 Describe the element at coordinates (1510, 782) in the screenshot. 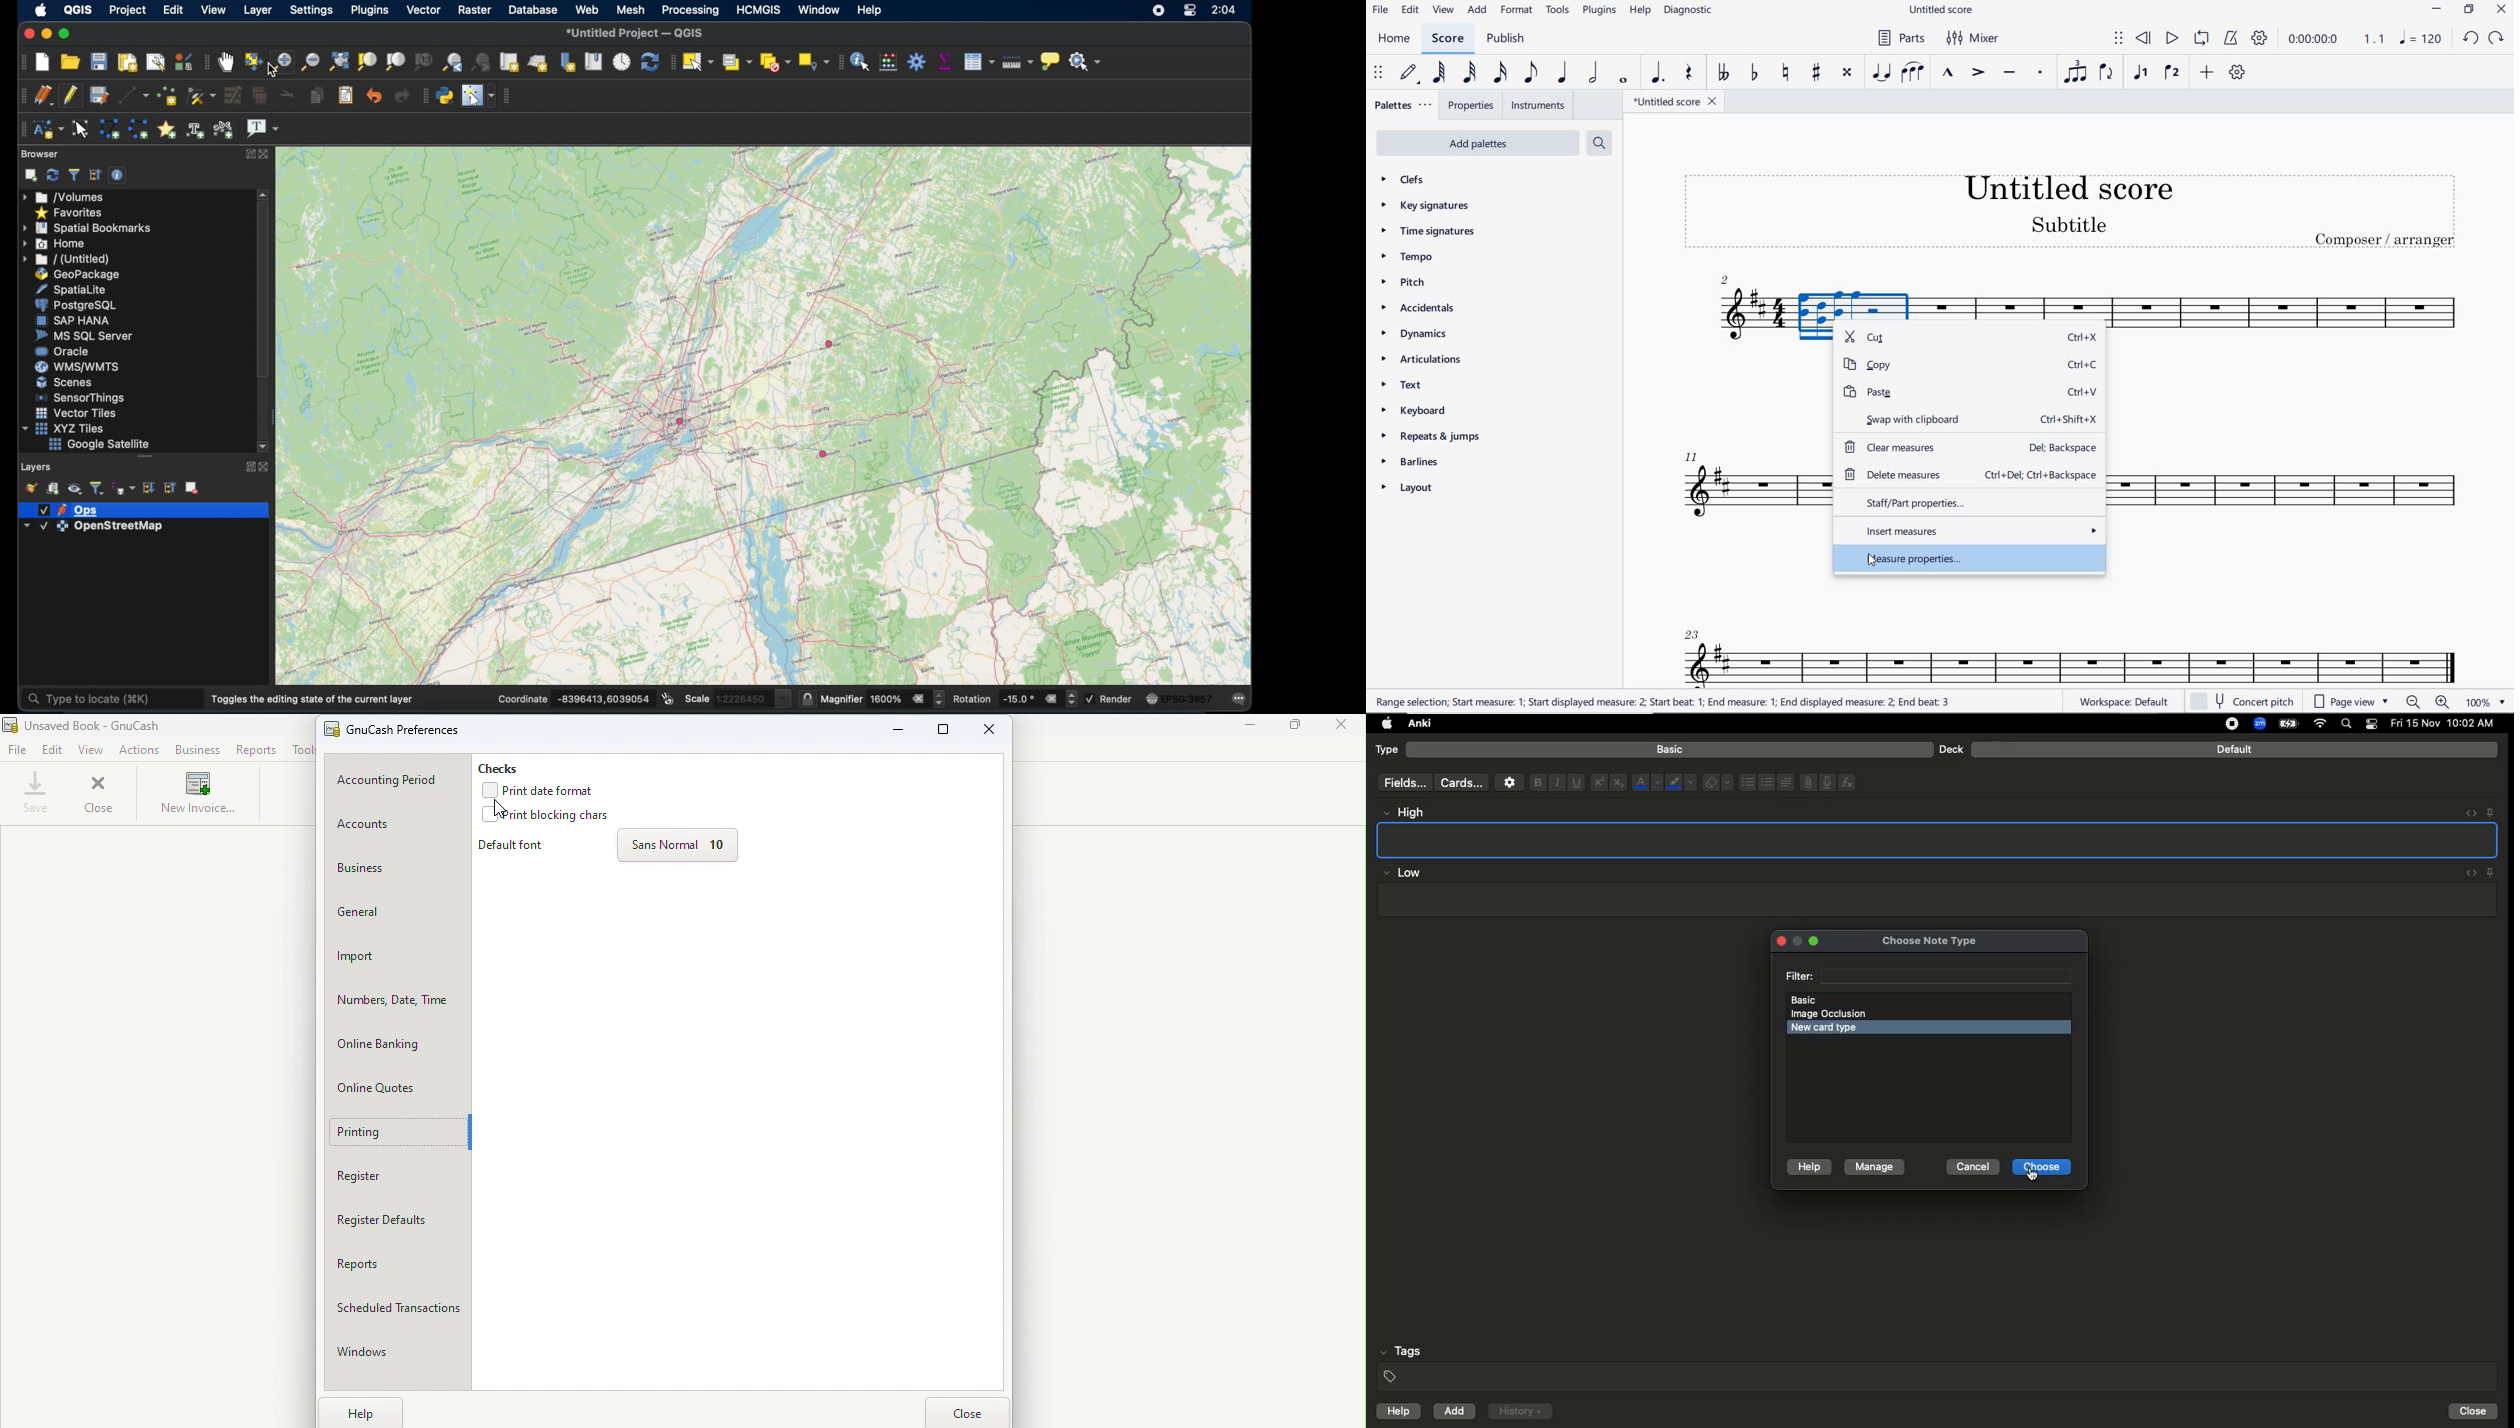

I see `Settings` at that location.